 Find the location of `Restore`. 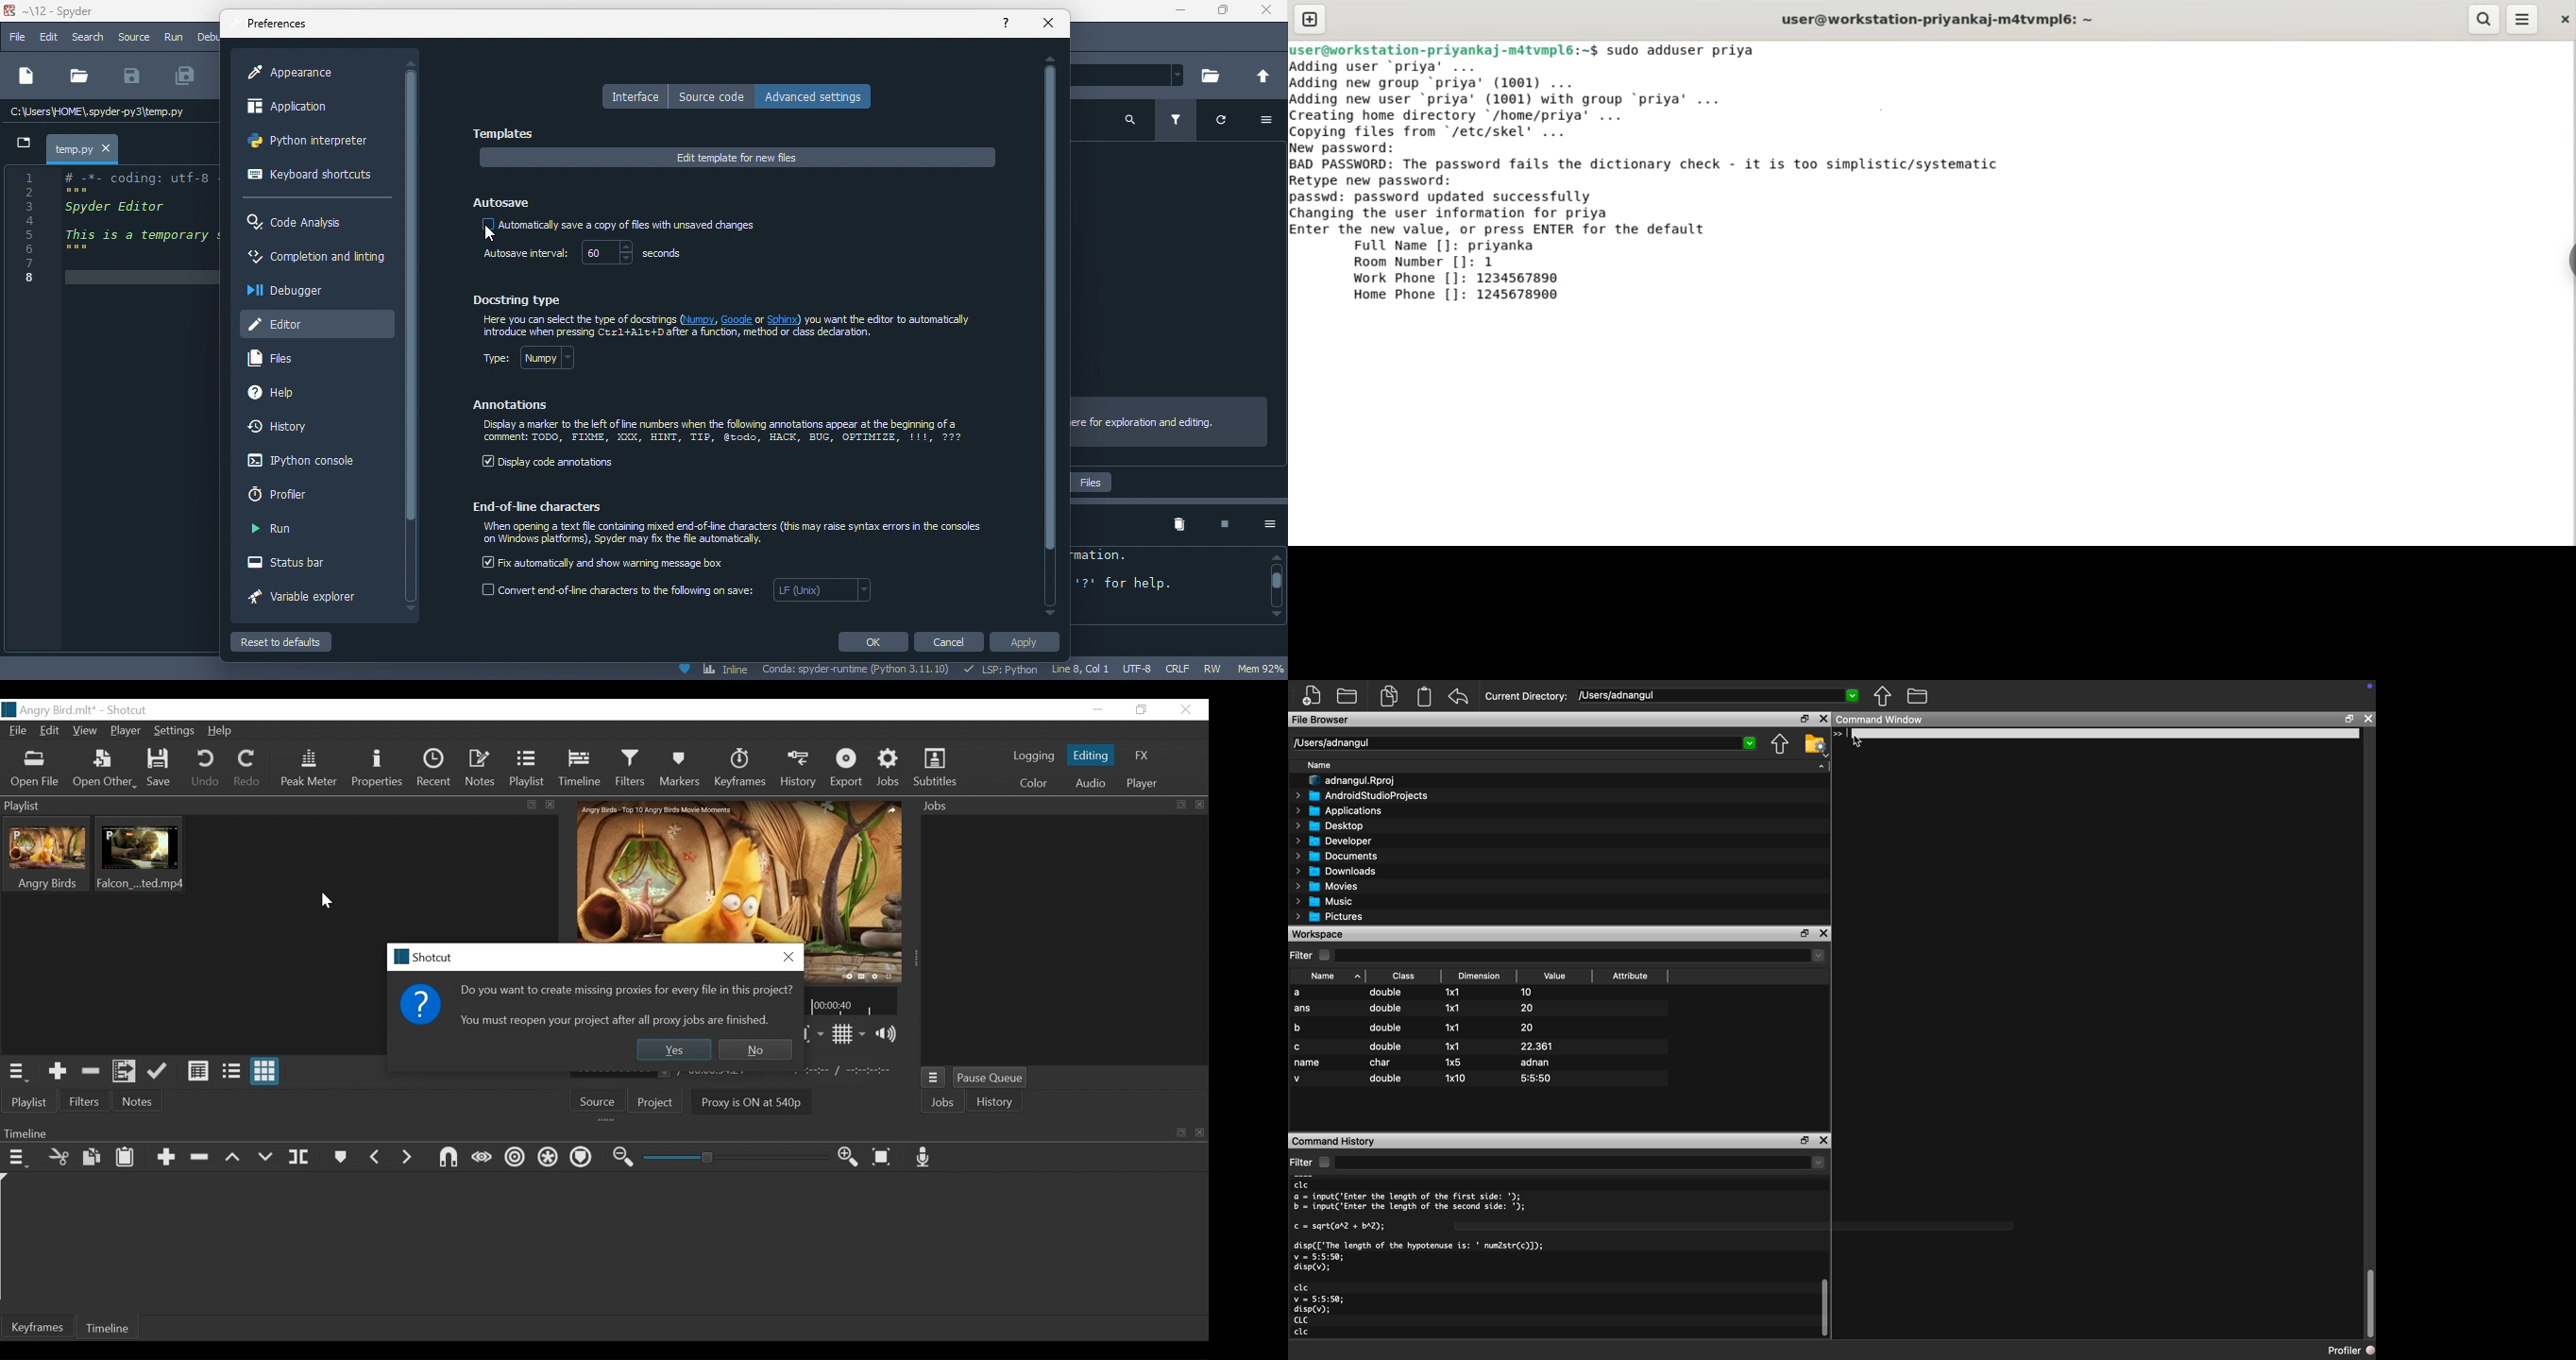

Restore is located at coordinates (1801, 1139).